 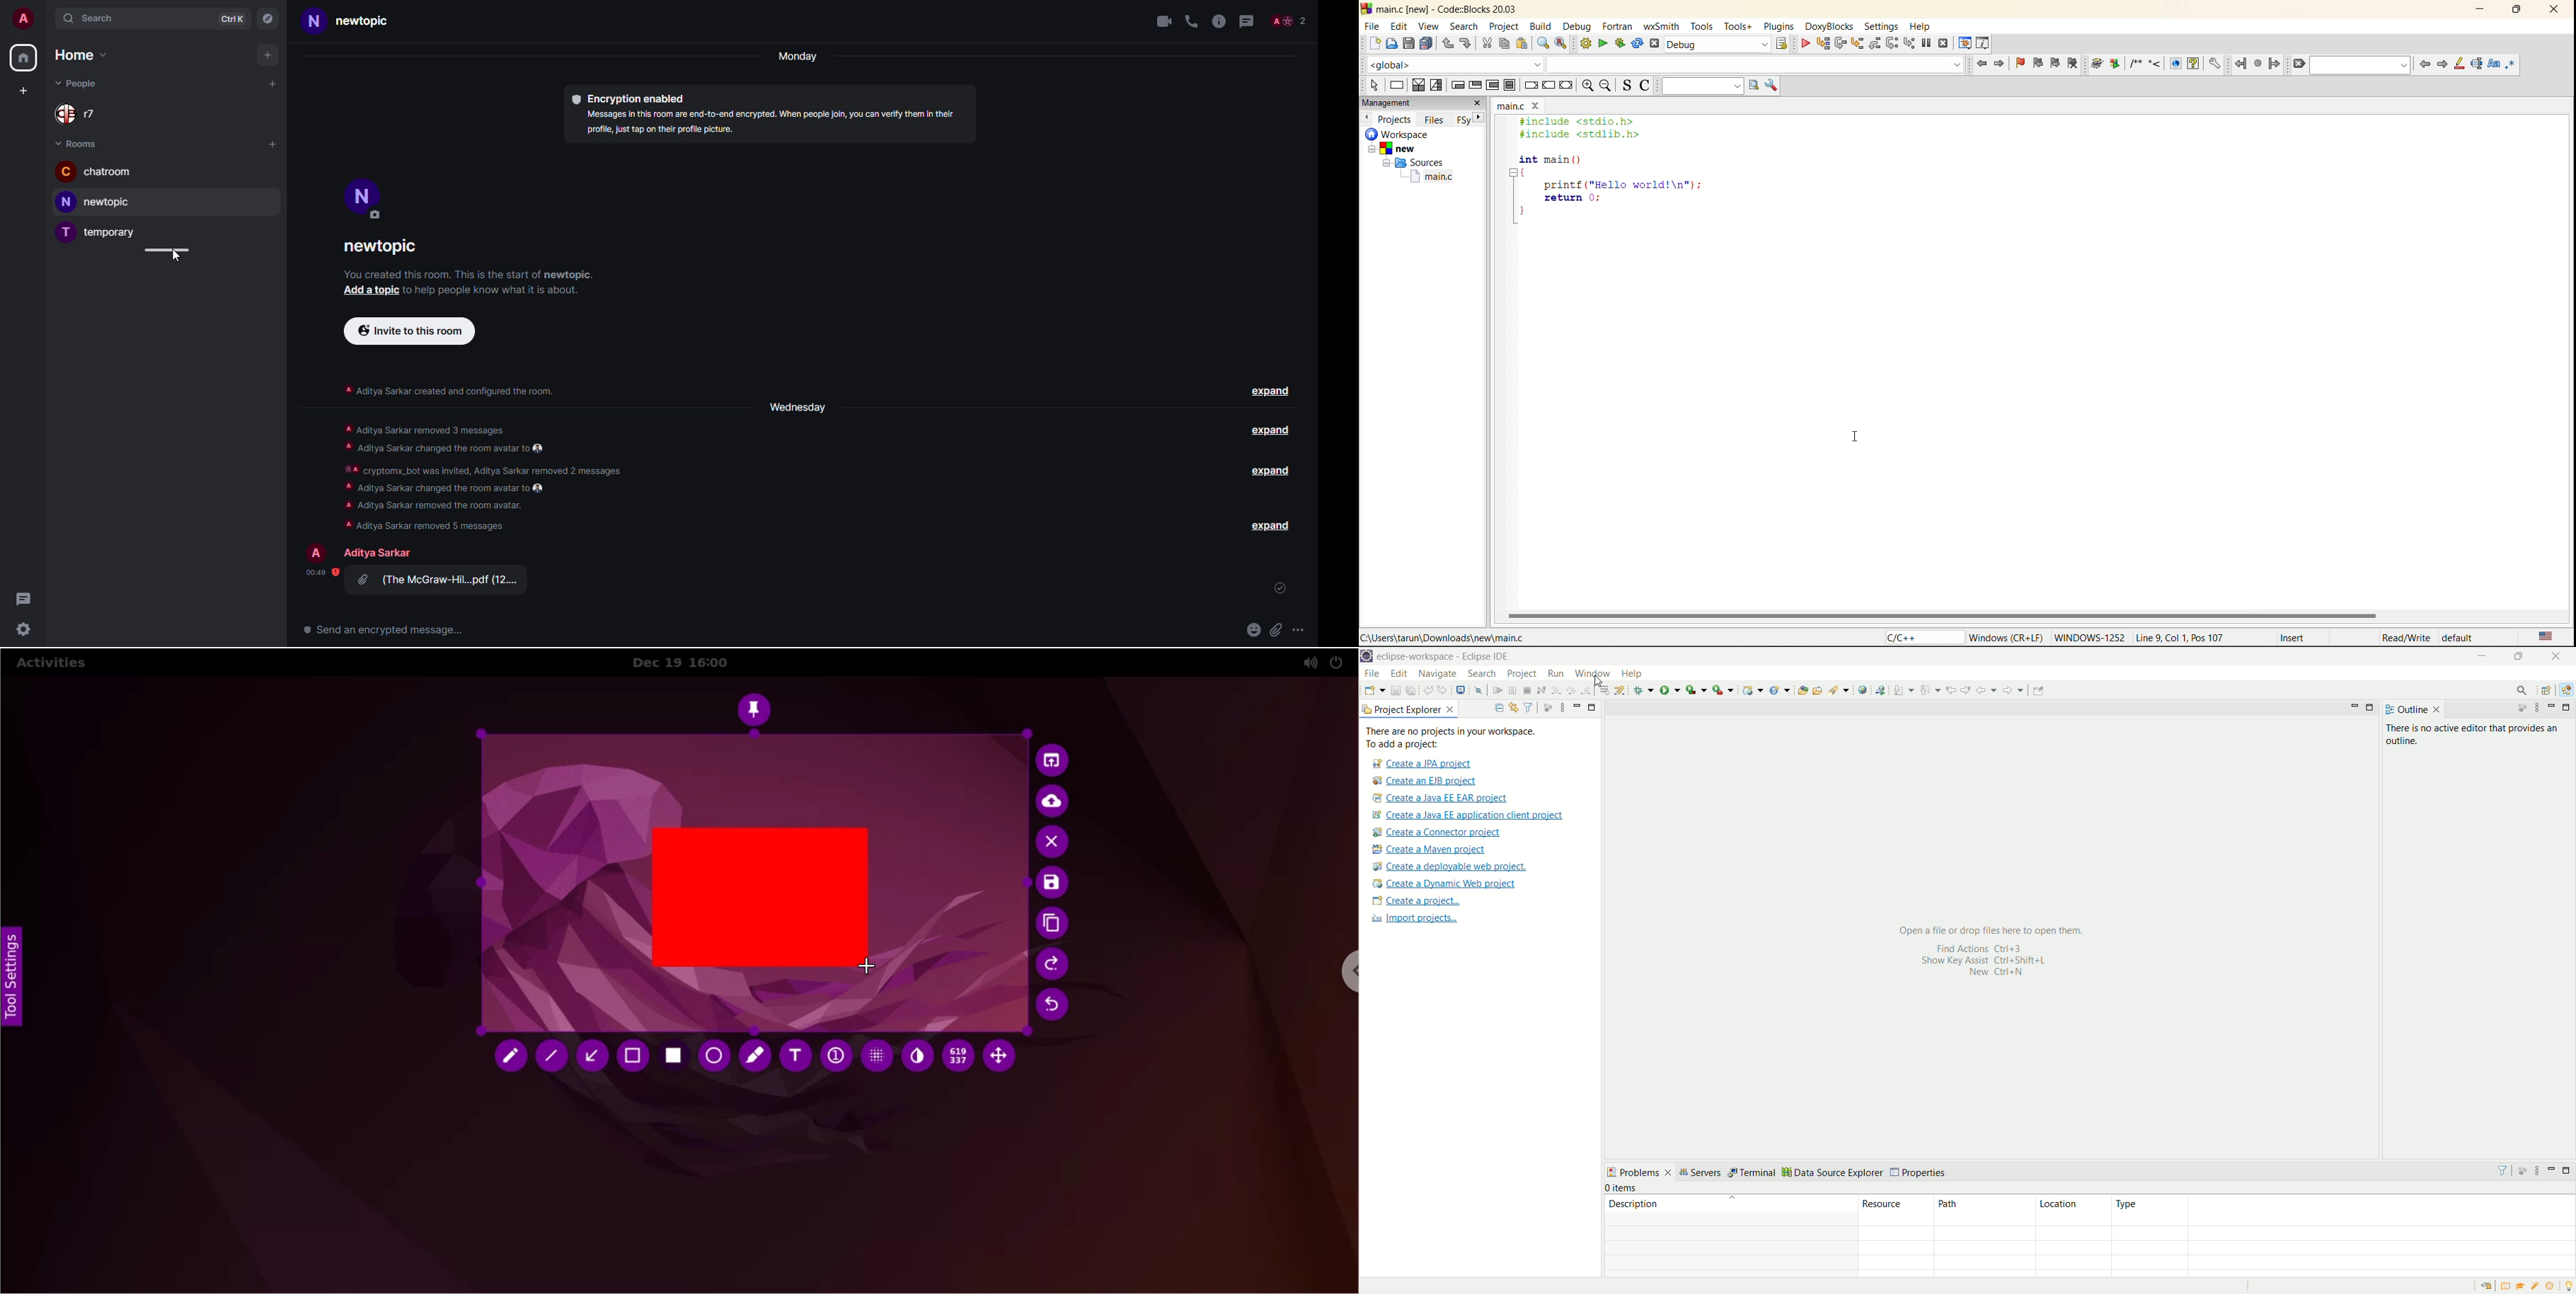 I want to click on A Aditya Sarkar created and configured the room., so click(x=448, y=391).